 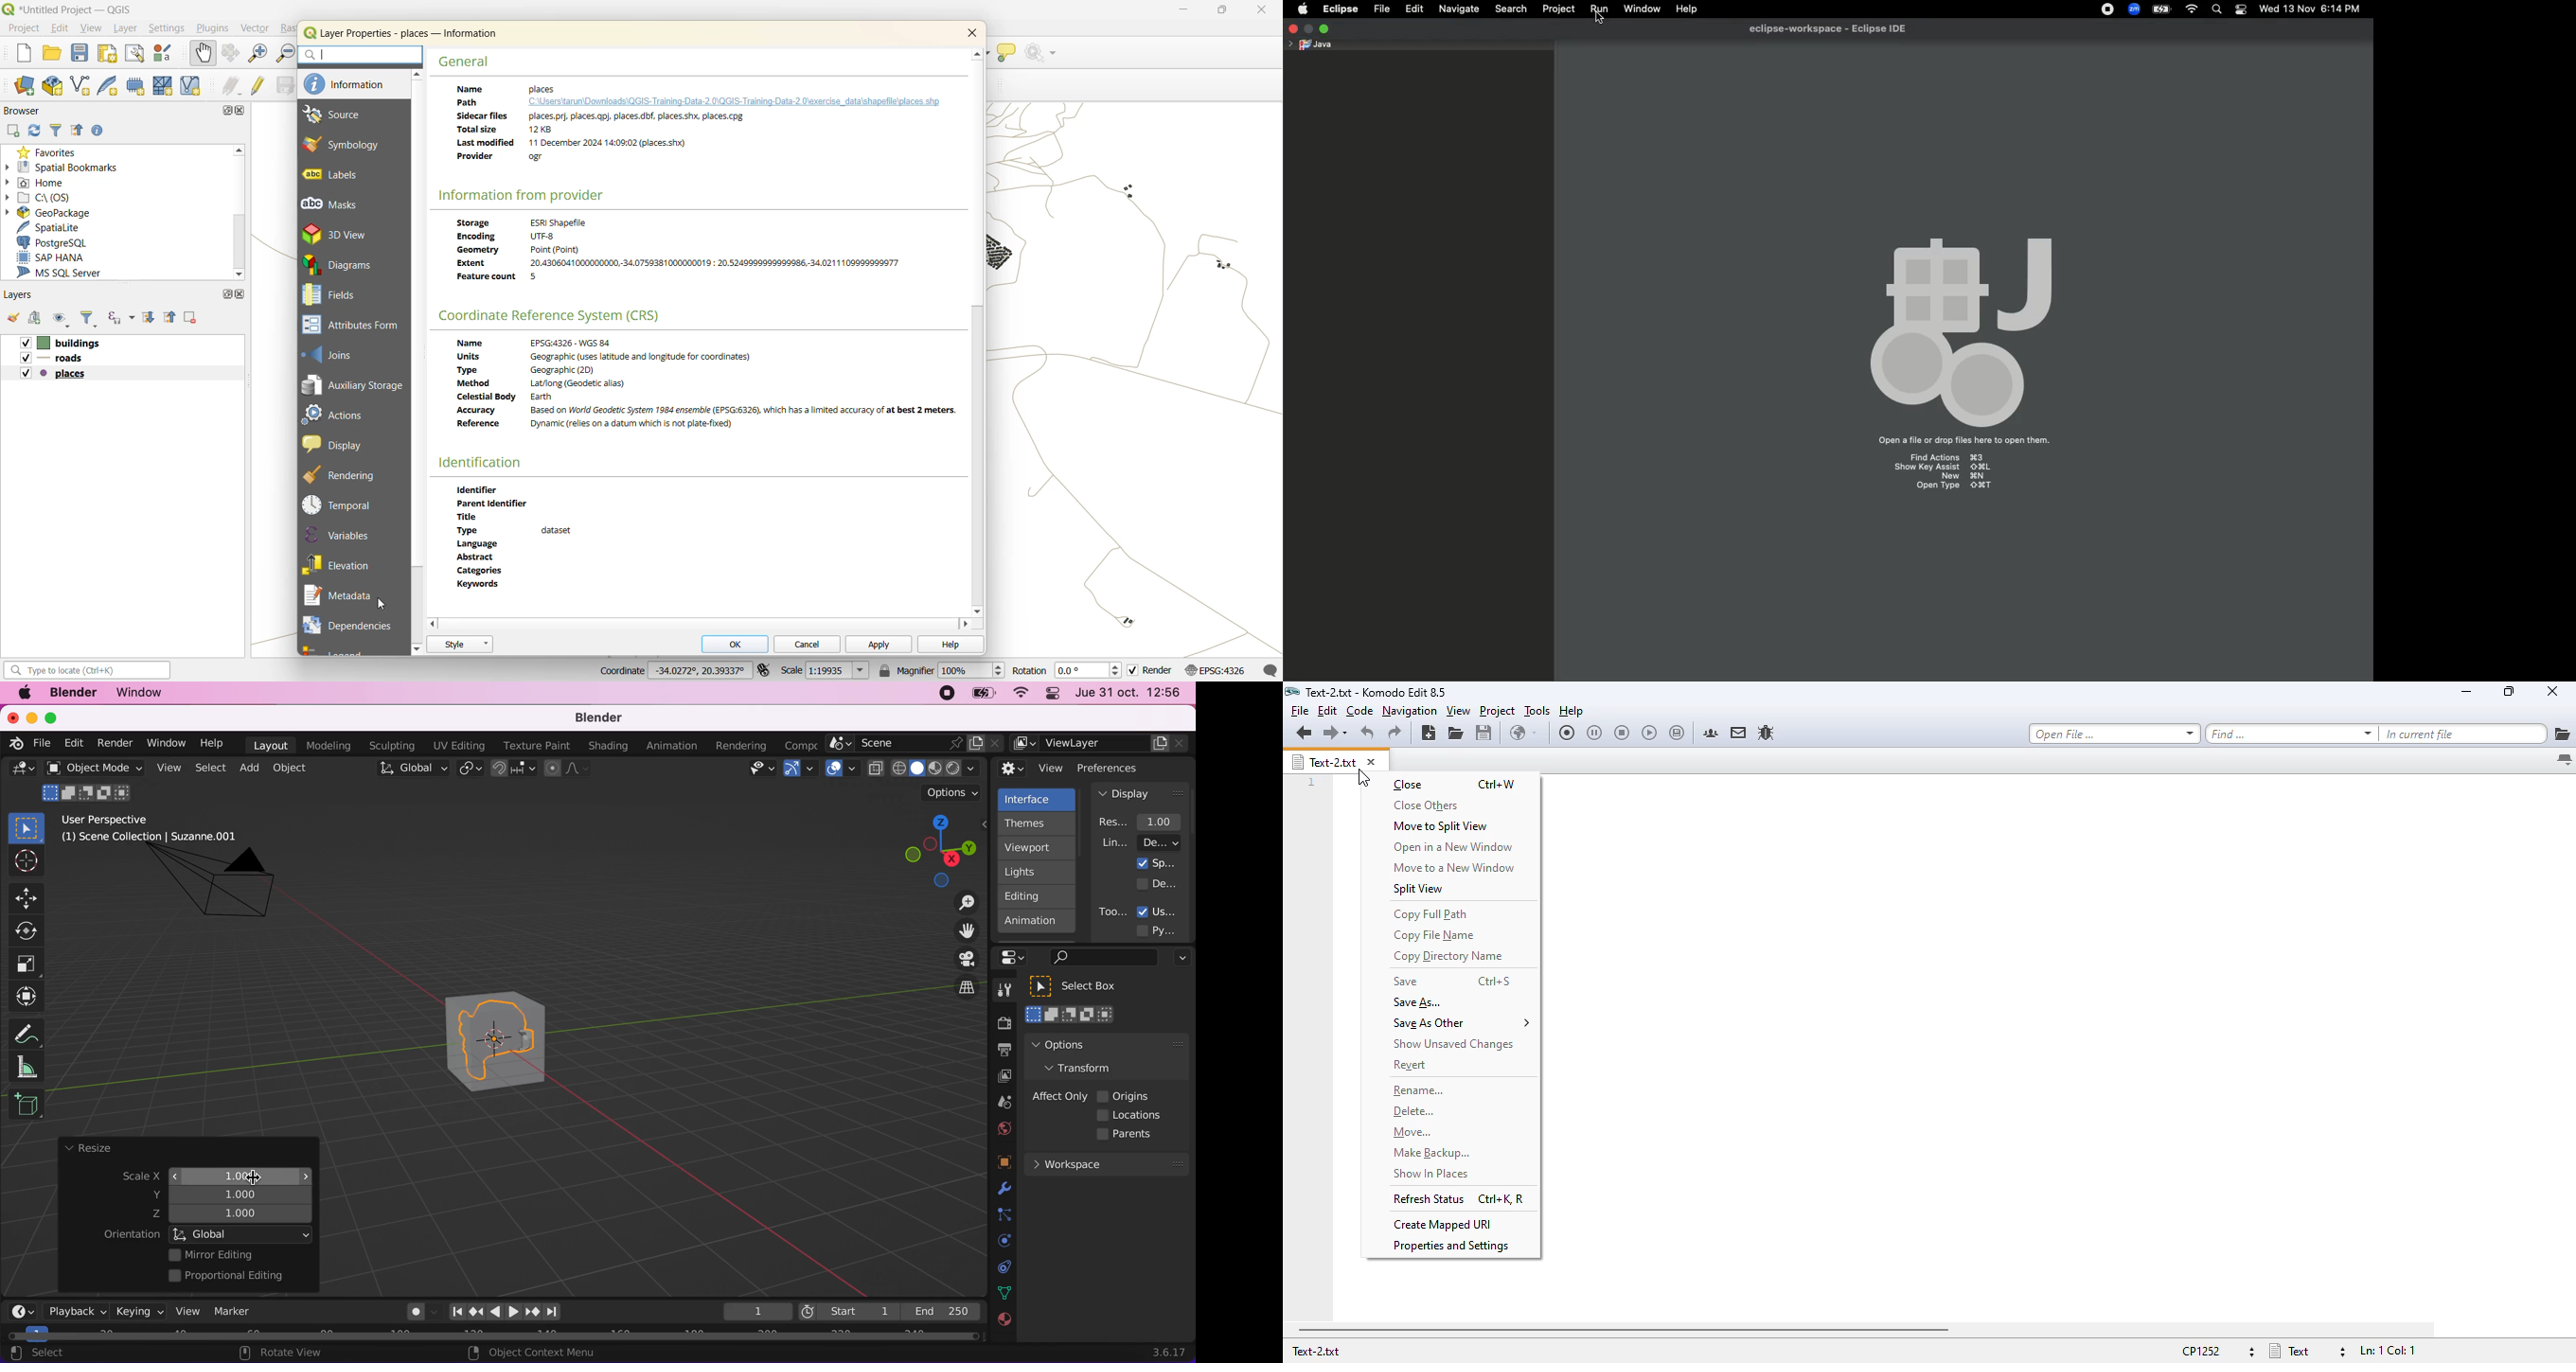 I want to click on new spatialite, so click(x=112, y=87).